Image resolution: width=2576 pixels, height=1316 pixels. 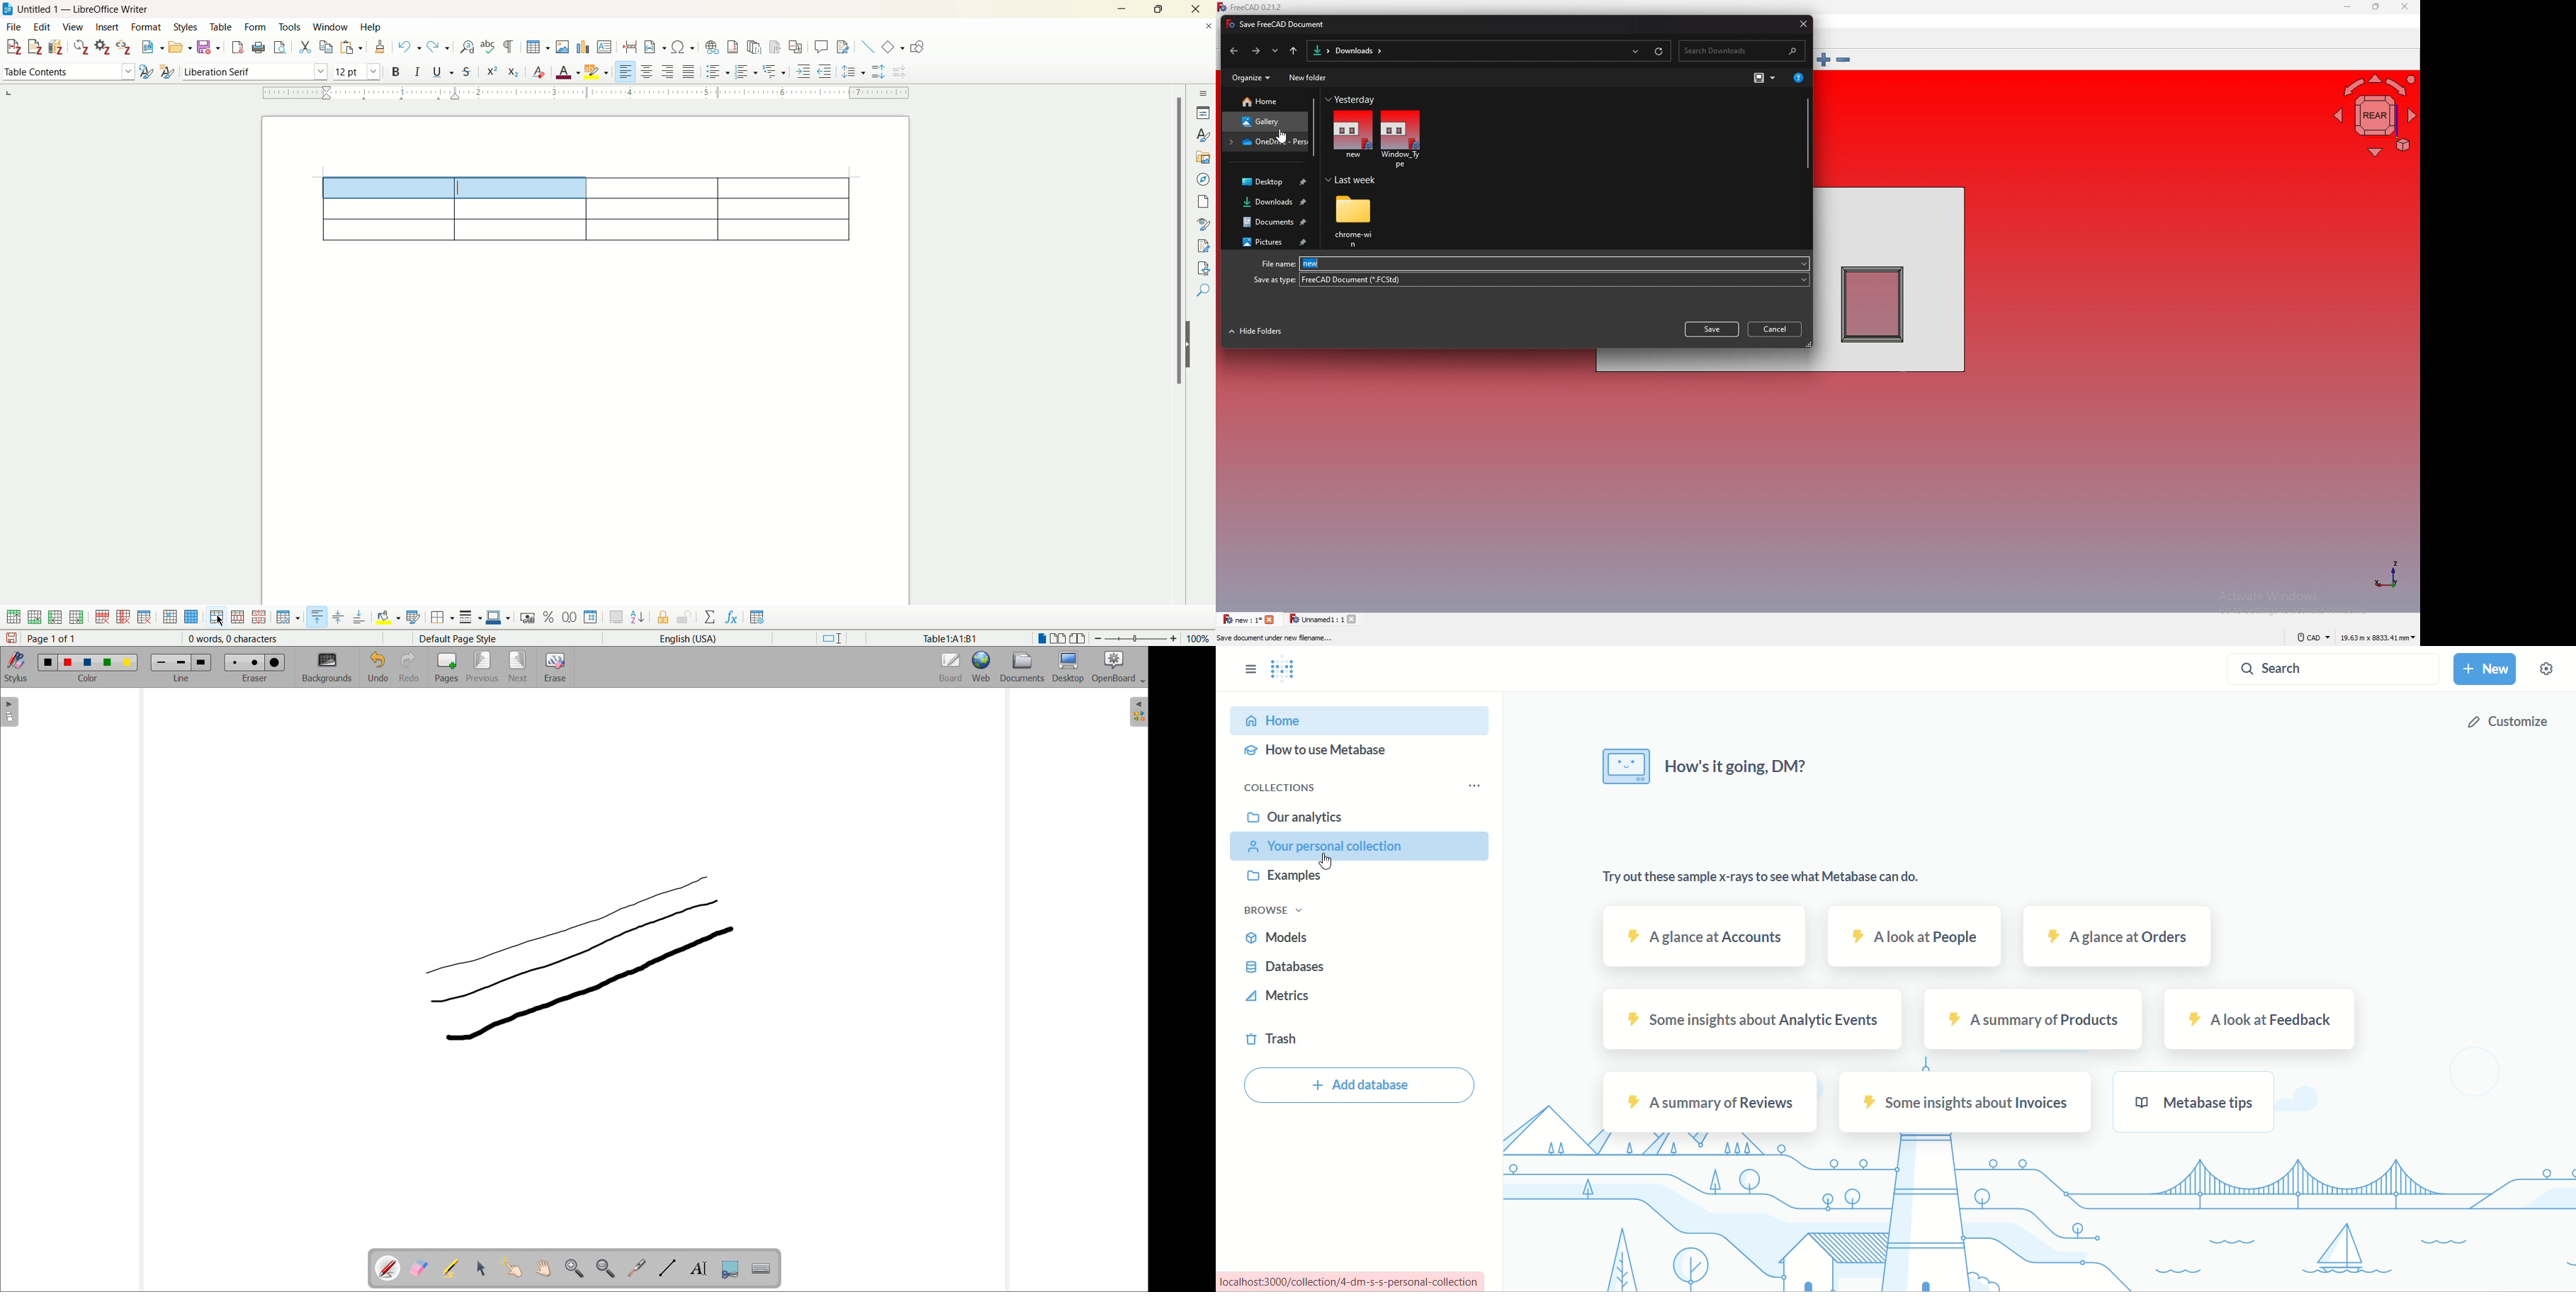 I want to click on cad navigation, so click(x=2313, y=637).